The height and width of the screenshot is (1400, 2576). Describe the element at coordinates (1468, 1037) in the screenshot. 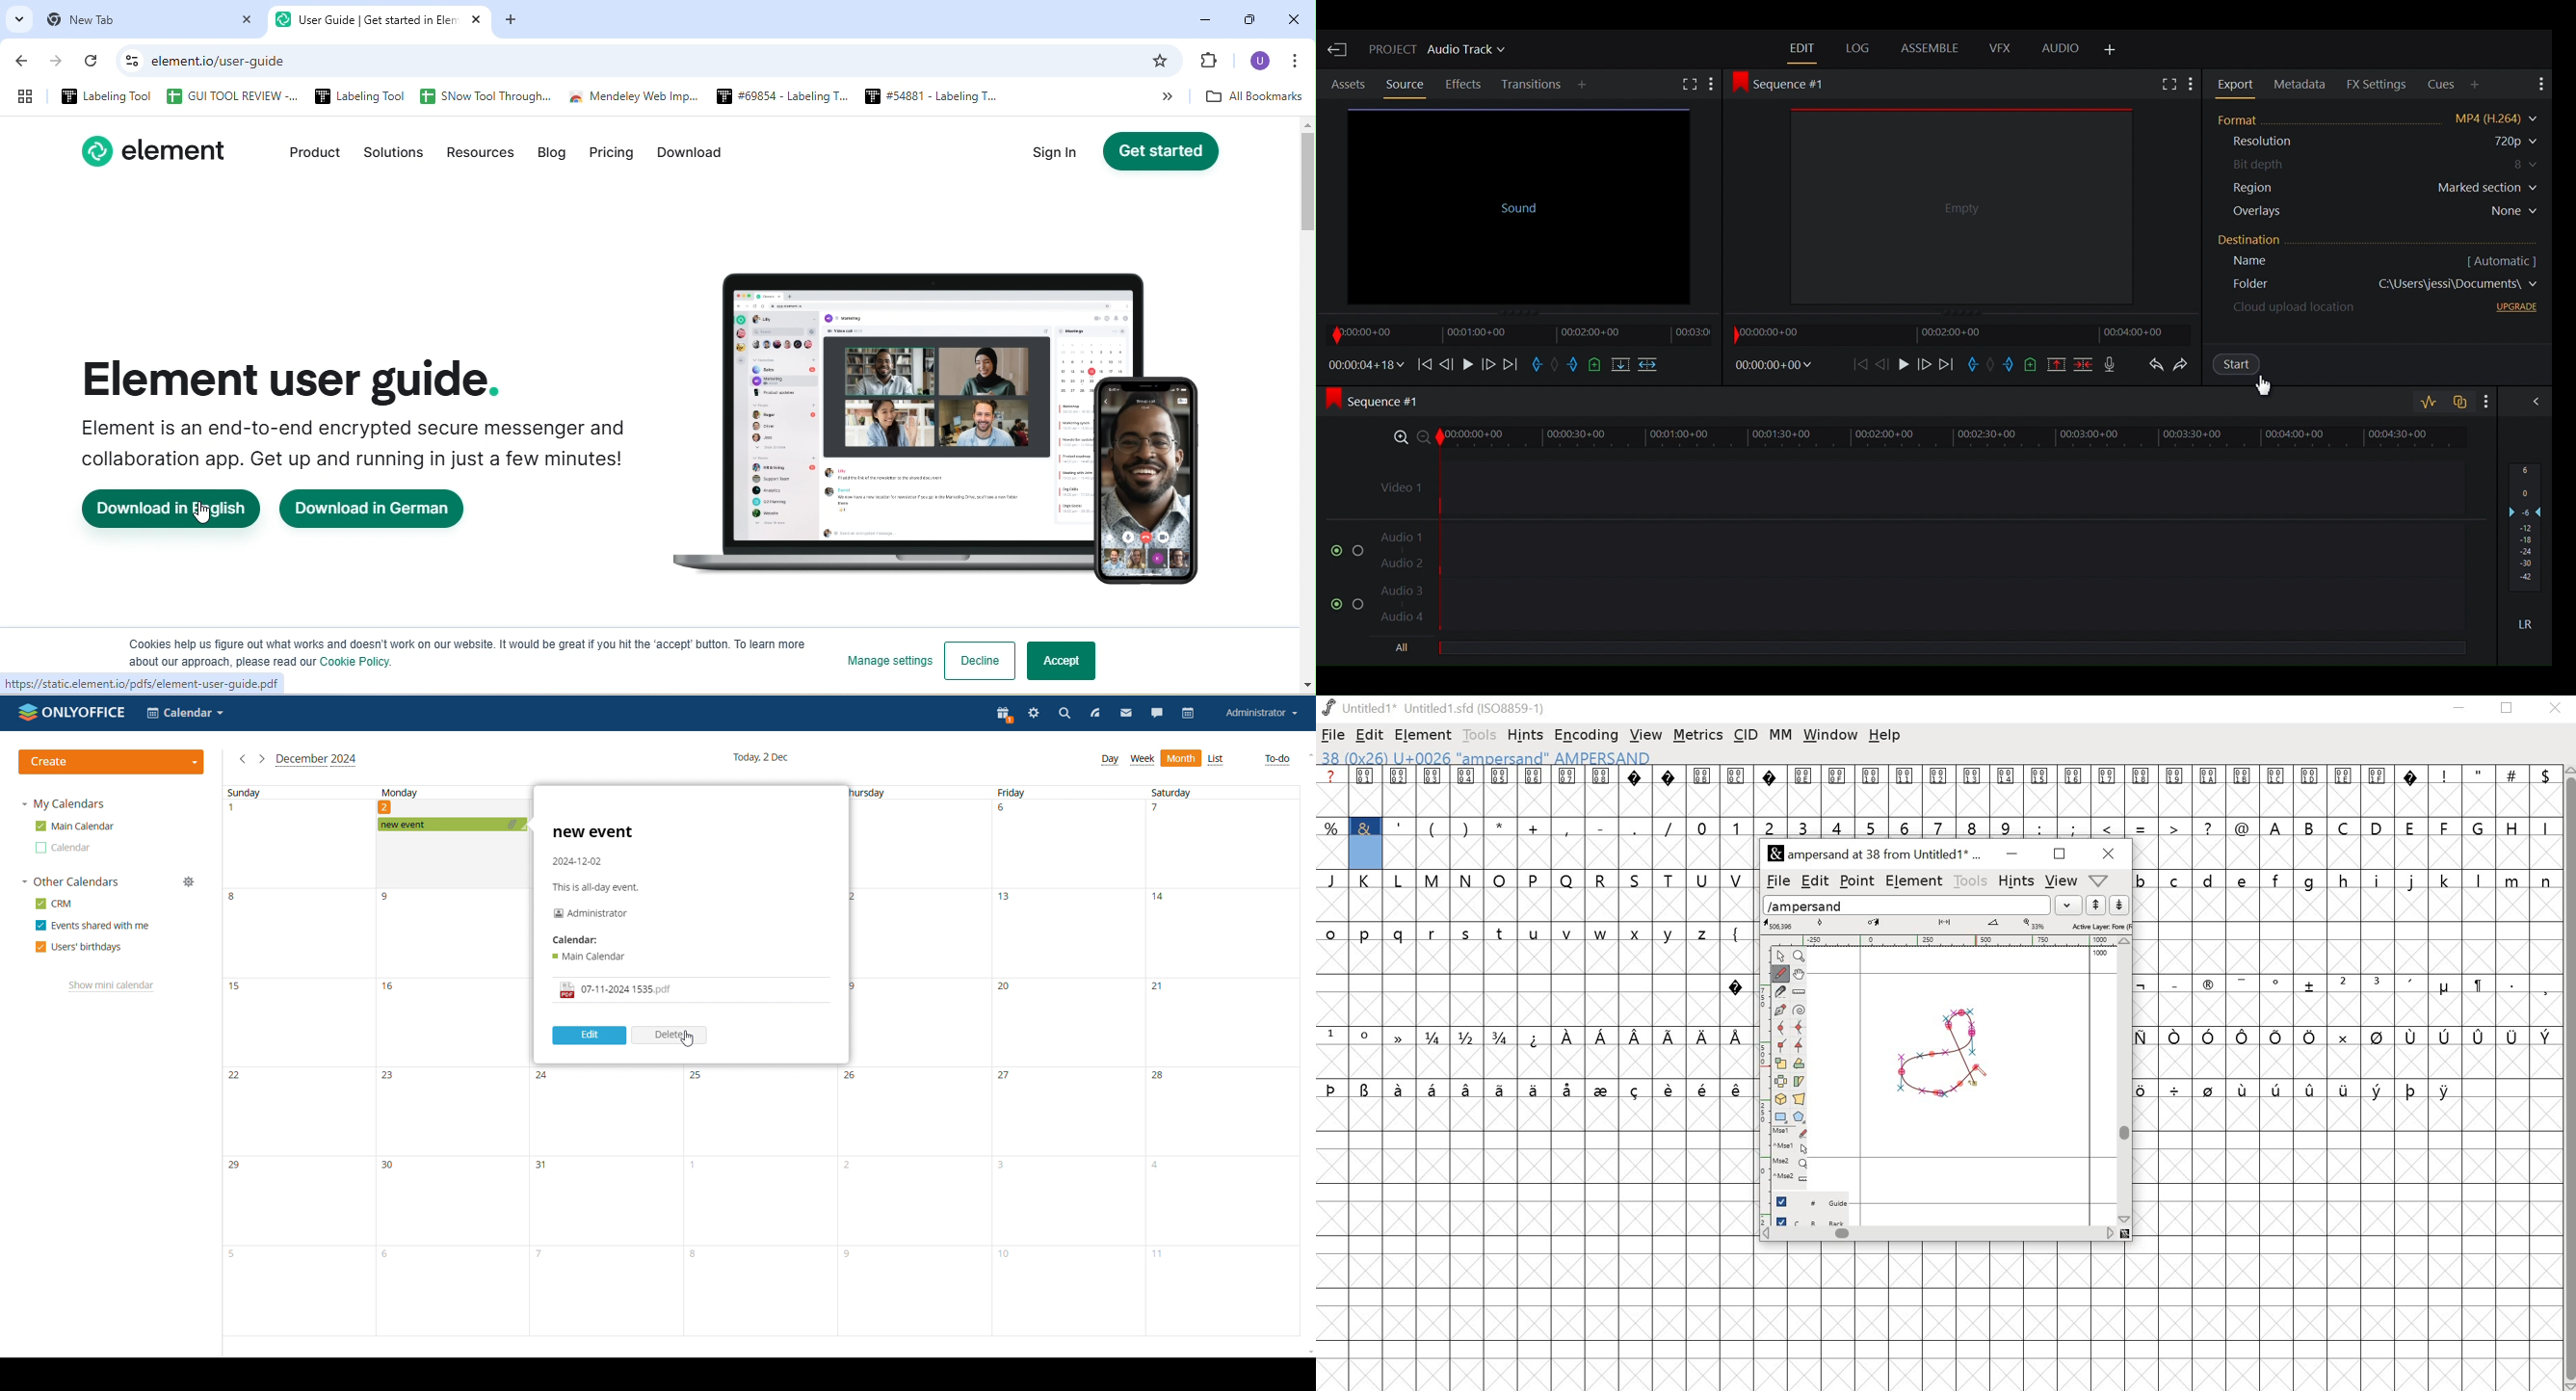

I see `1/2` at that location.